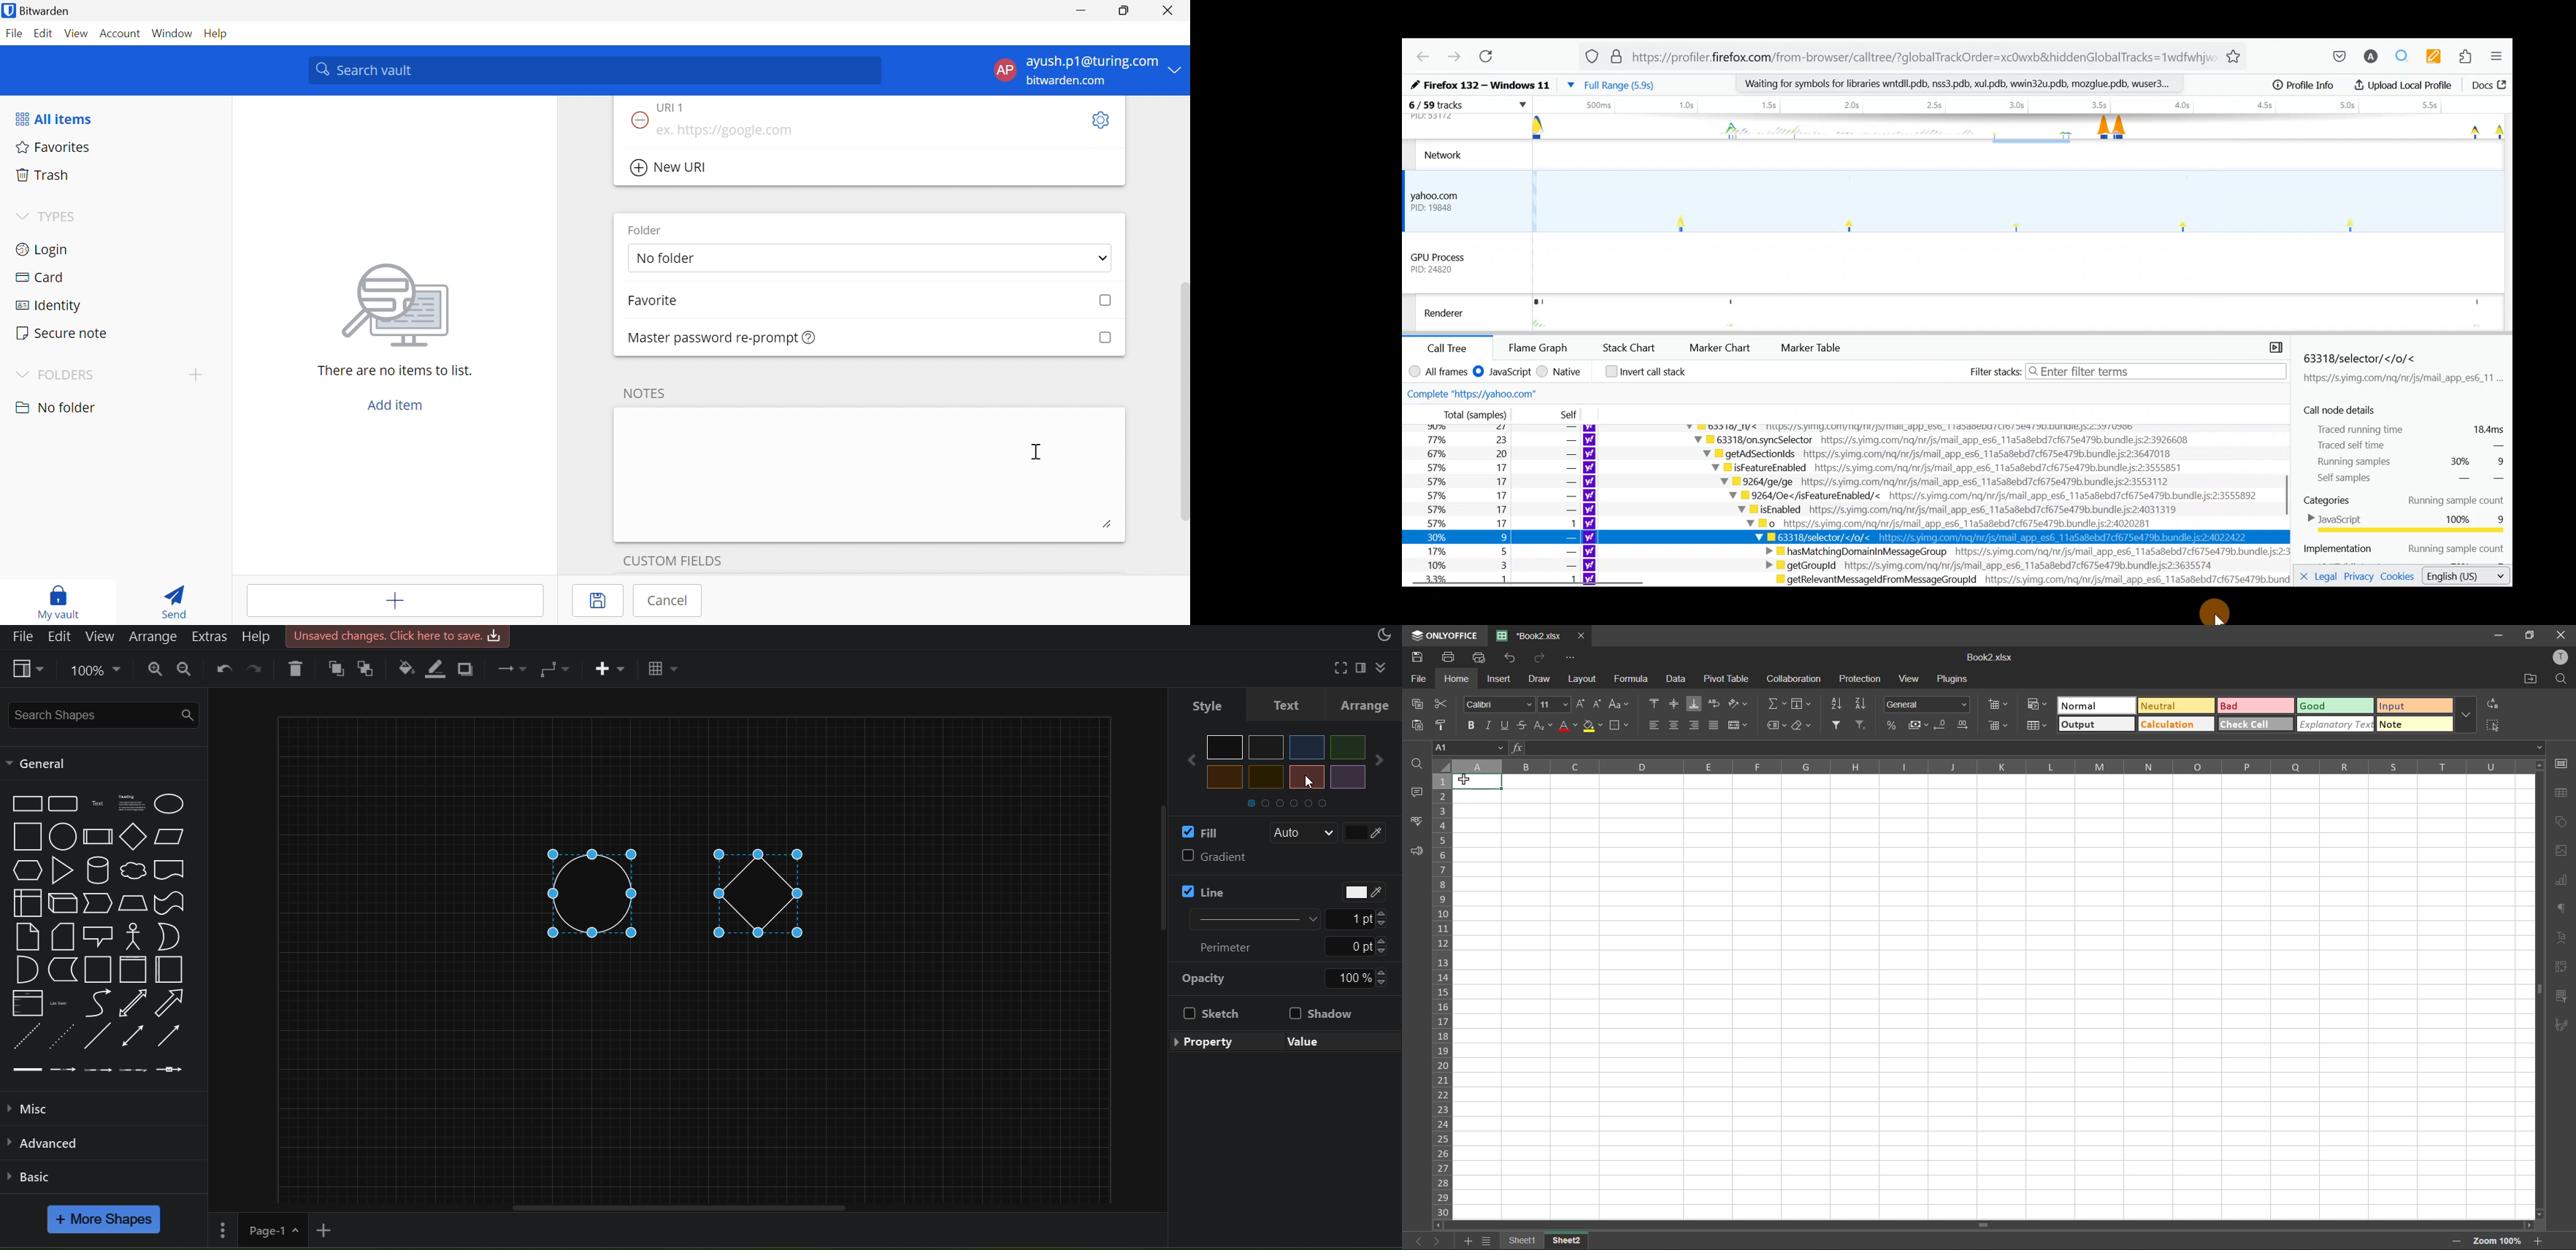 Image resolution: width=2576 pixels, height=1260 pixels. What do you see at coordinates (1279, 949) in the screenshot?
I see `Perimeter` at bounding box center [1279, 949].